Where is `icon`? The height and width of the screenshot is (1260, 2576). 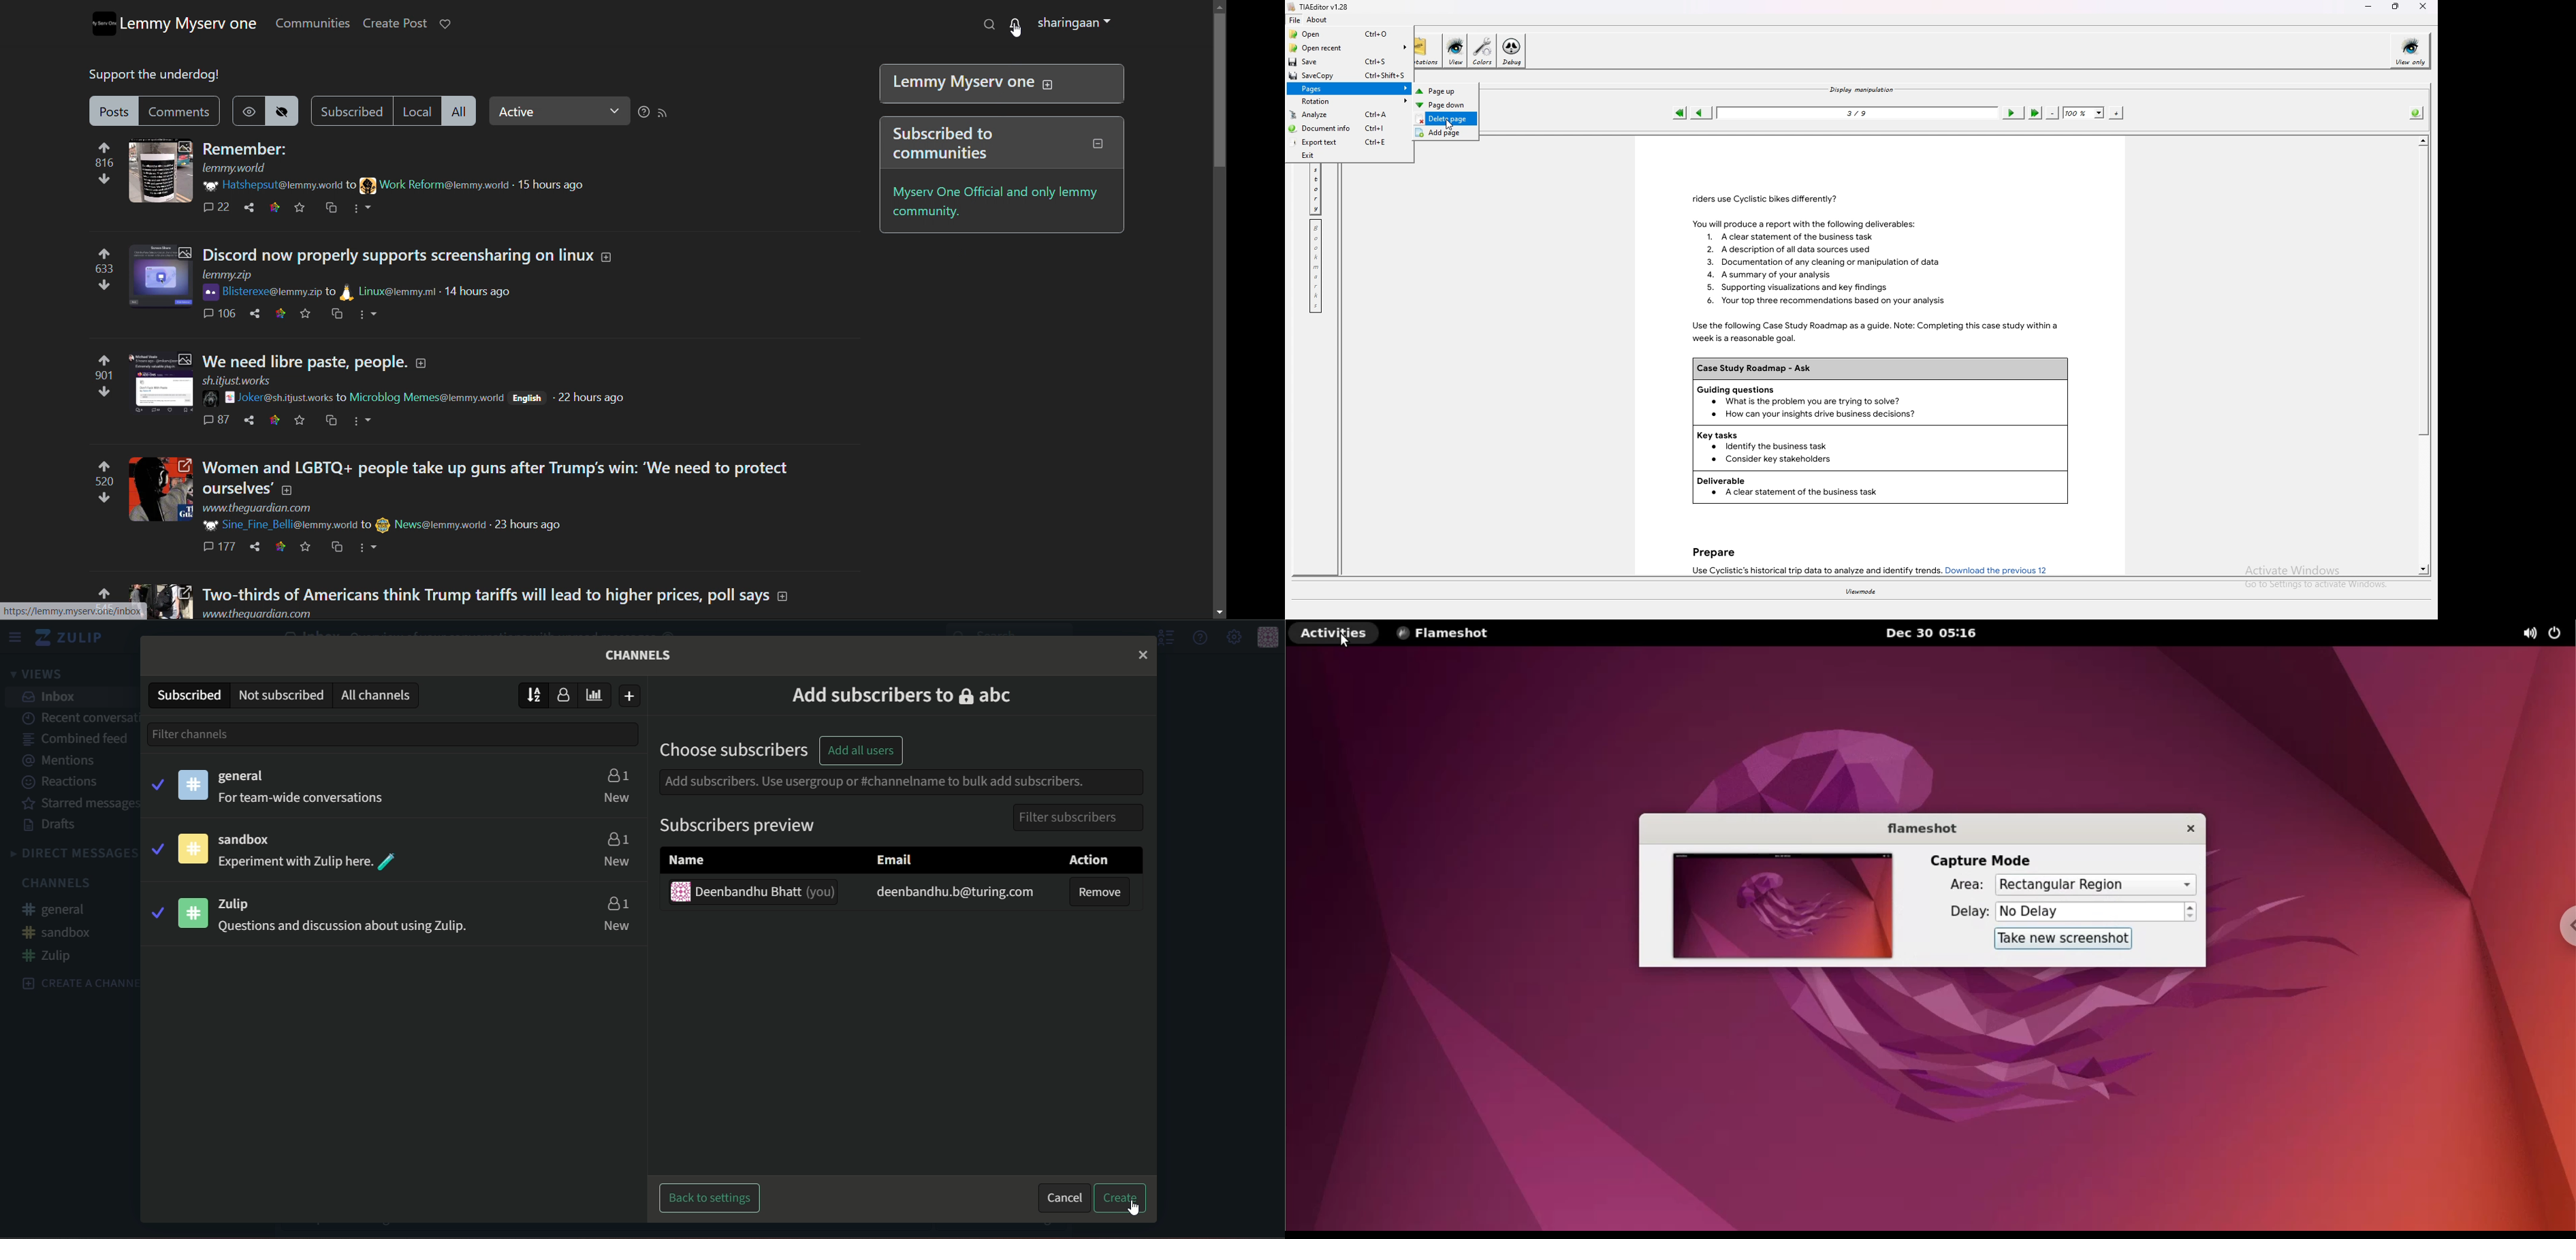 icon is located at coordinates (193, 912).